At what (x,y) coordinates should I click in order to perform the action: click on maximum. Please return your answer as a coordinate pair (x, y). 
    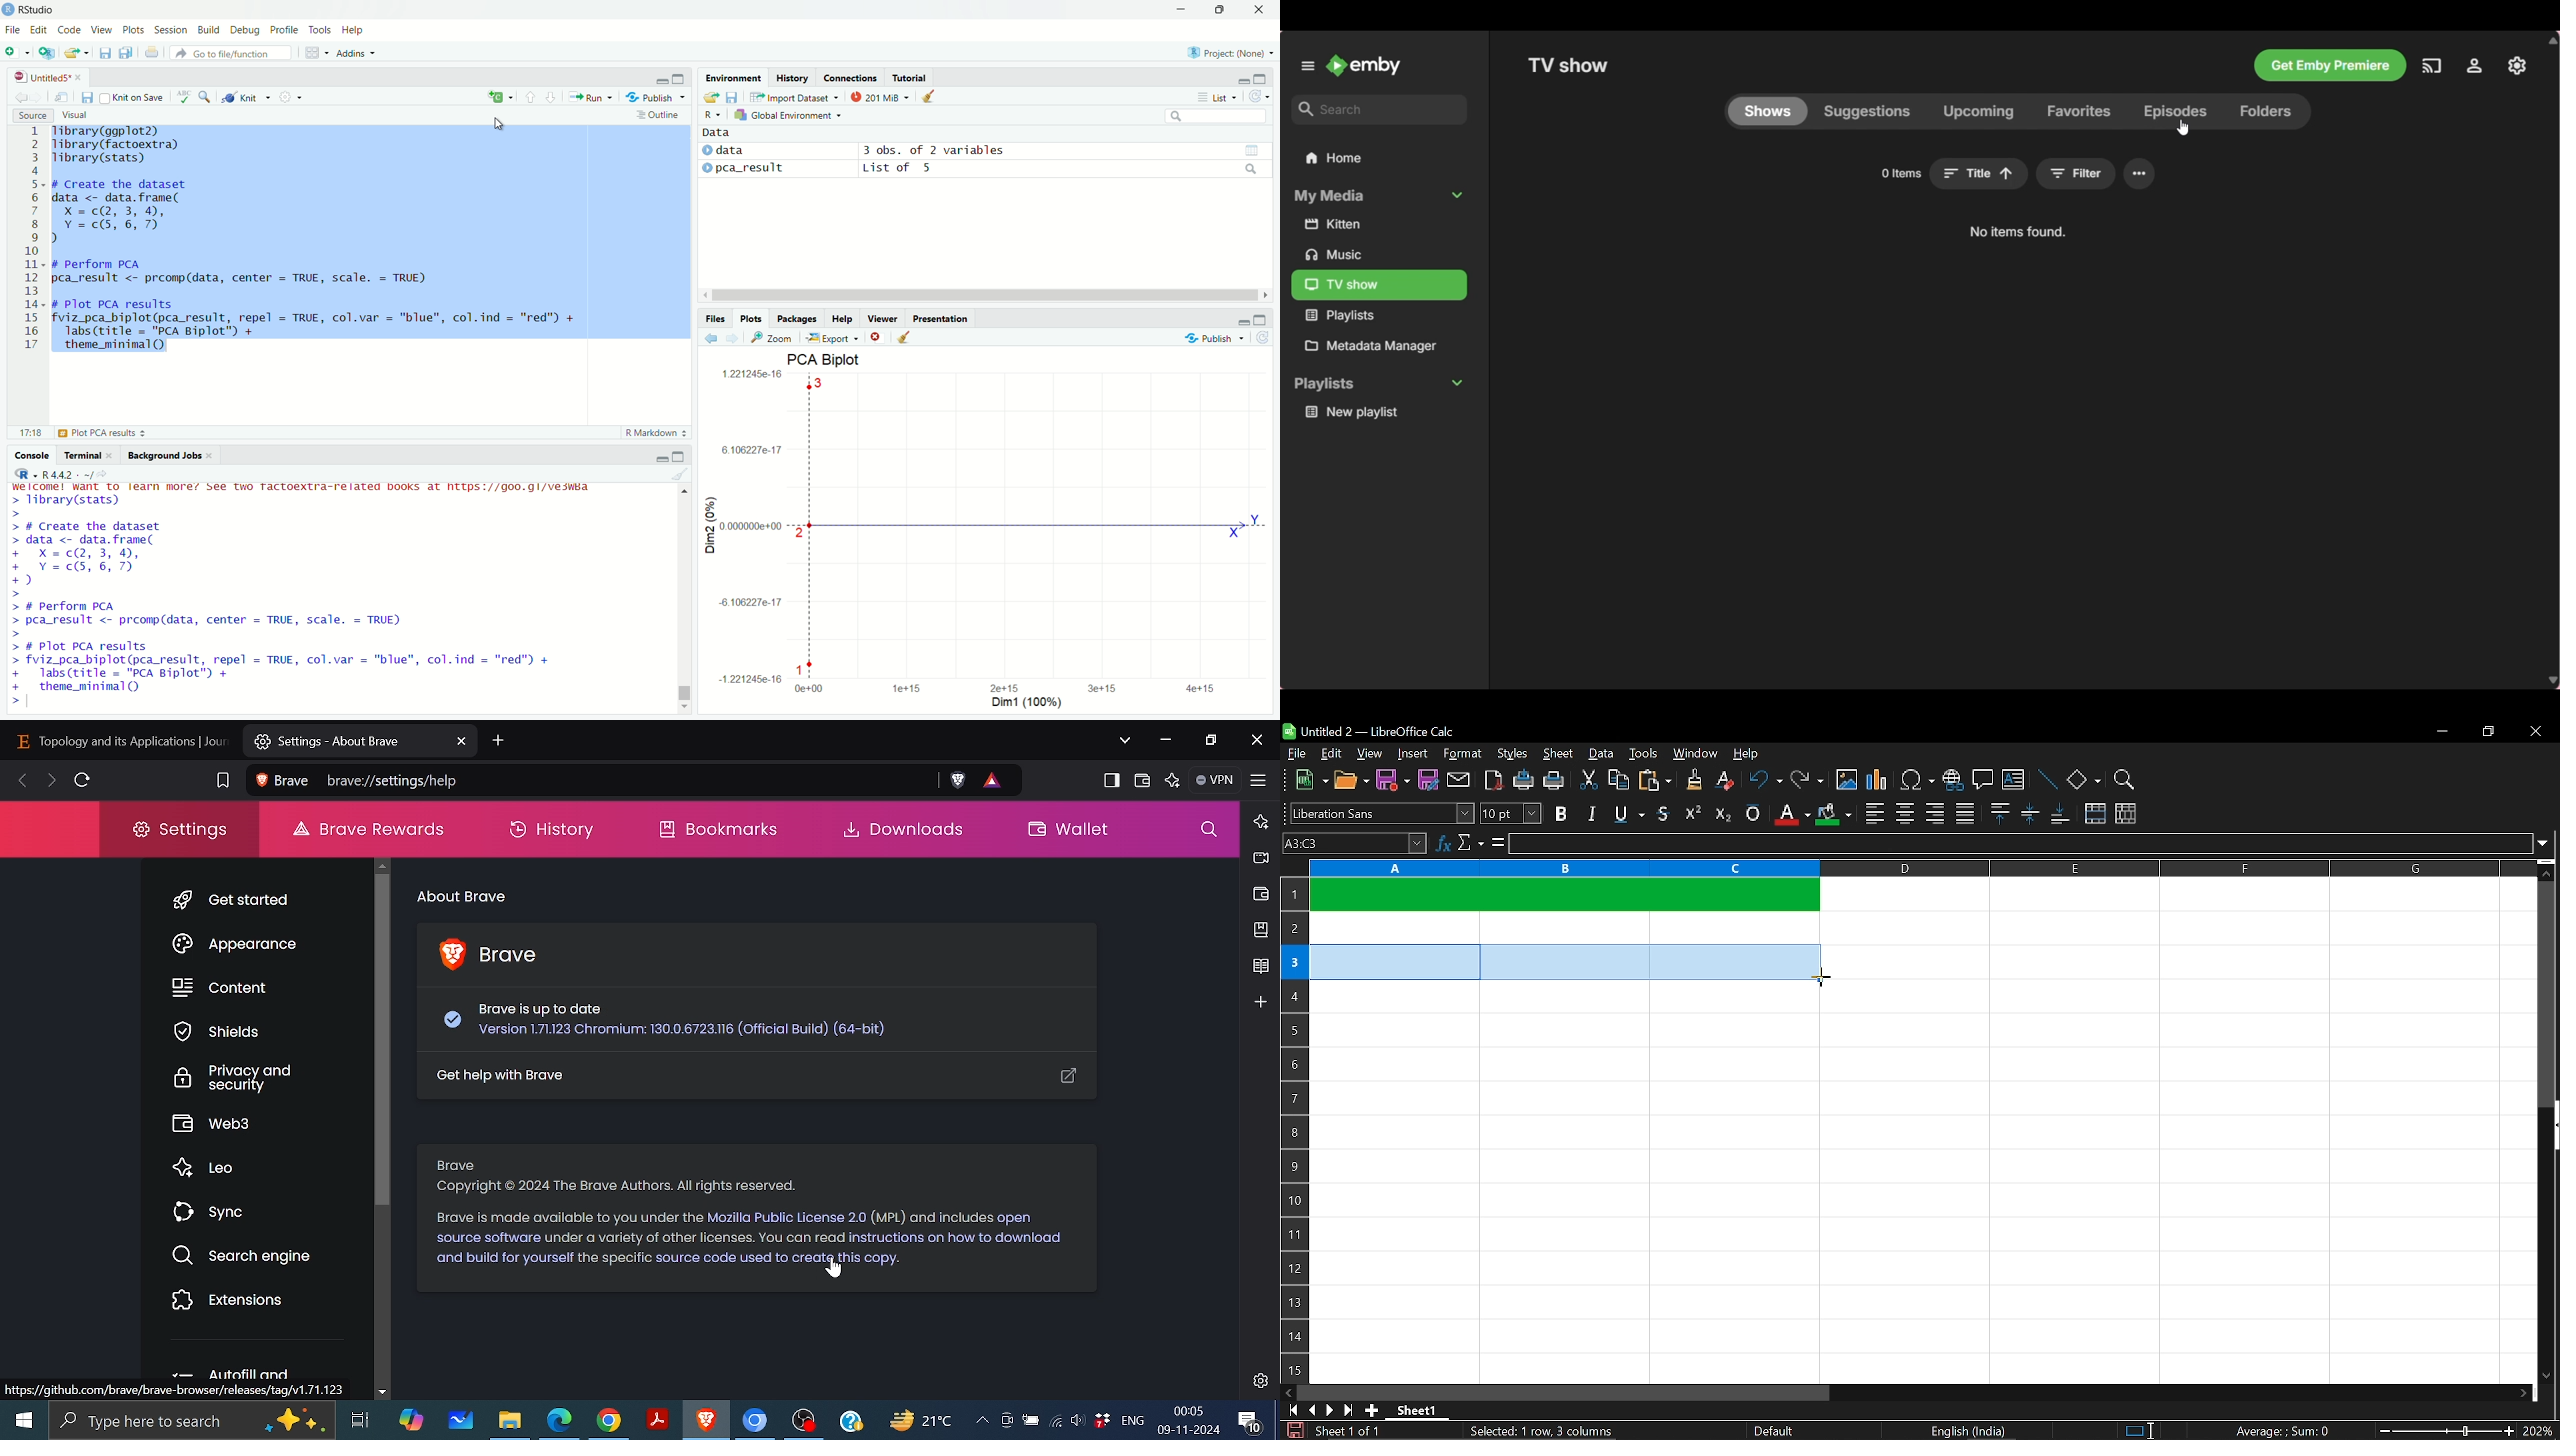
    Looking at the image, I should click on (1261, 319).